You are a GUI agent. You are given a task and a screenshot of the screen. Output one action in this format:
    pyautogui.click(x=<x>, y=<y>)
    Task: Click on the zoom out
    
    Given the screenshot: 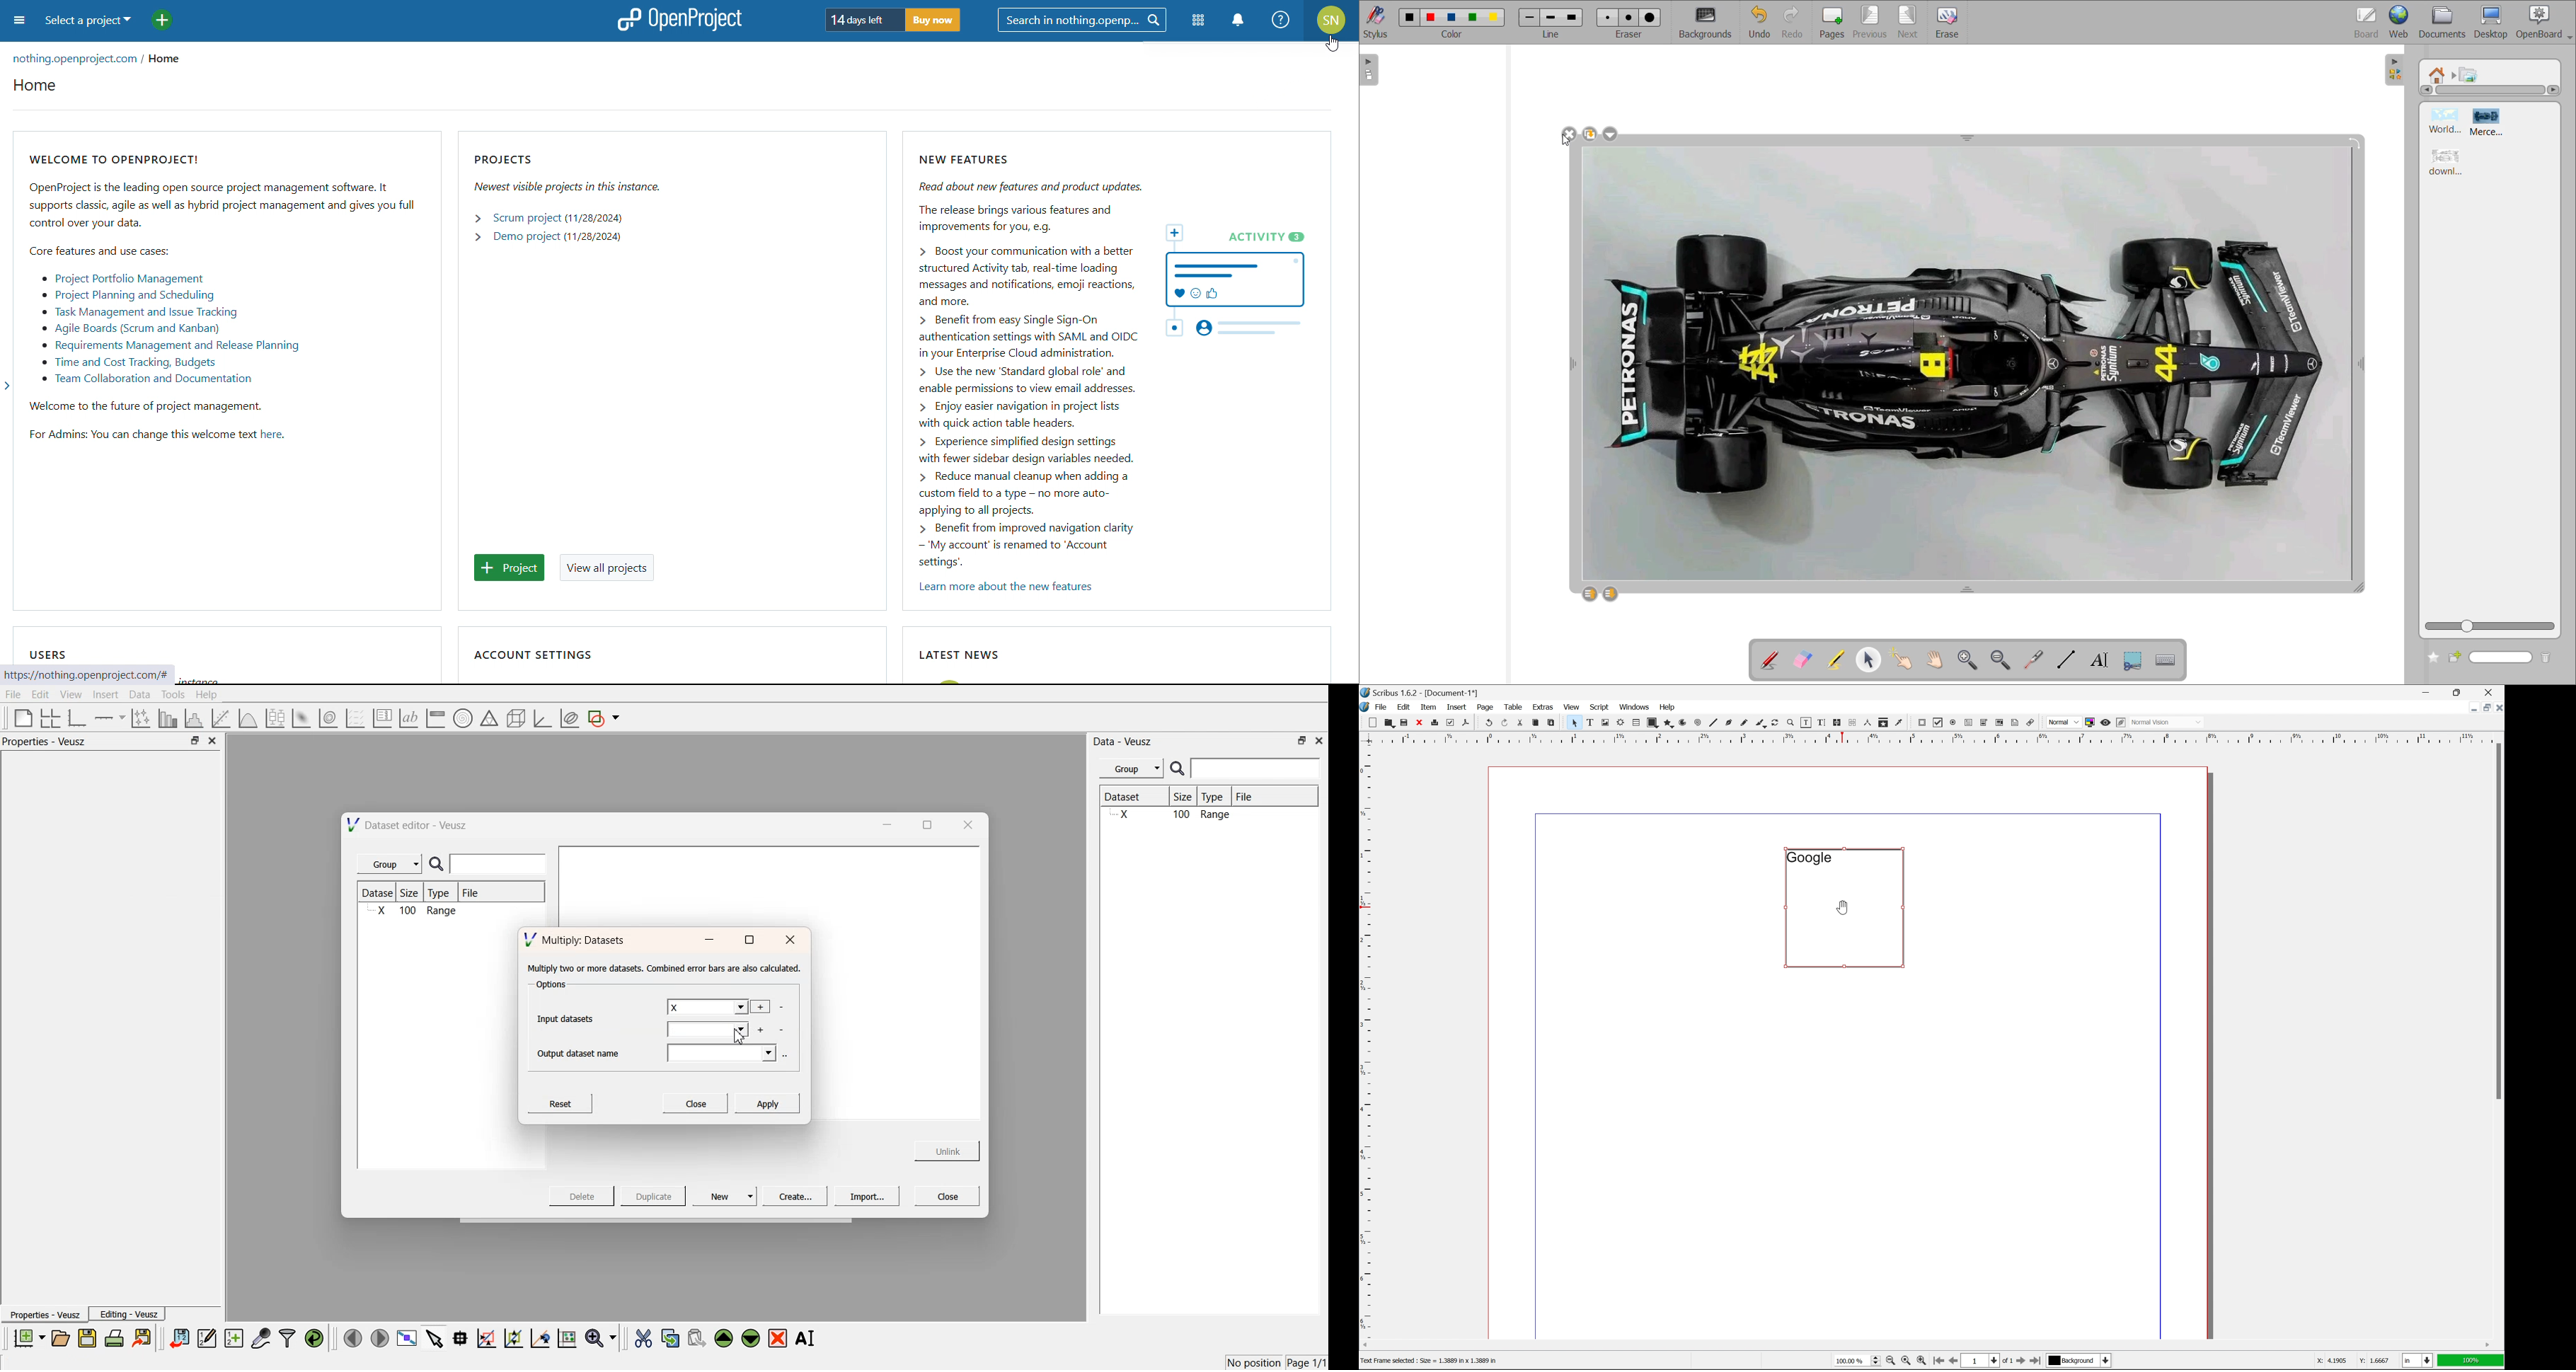 What is the action you would take?
    pyautogui.click(x=1888, y=1362)
    